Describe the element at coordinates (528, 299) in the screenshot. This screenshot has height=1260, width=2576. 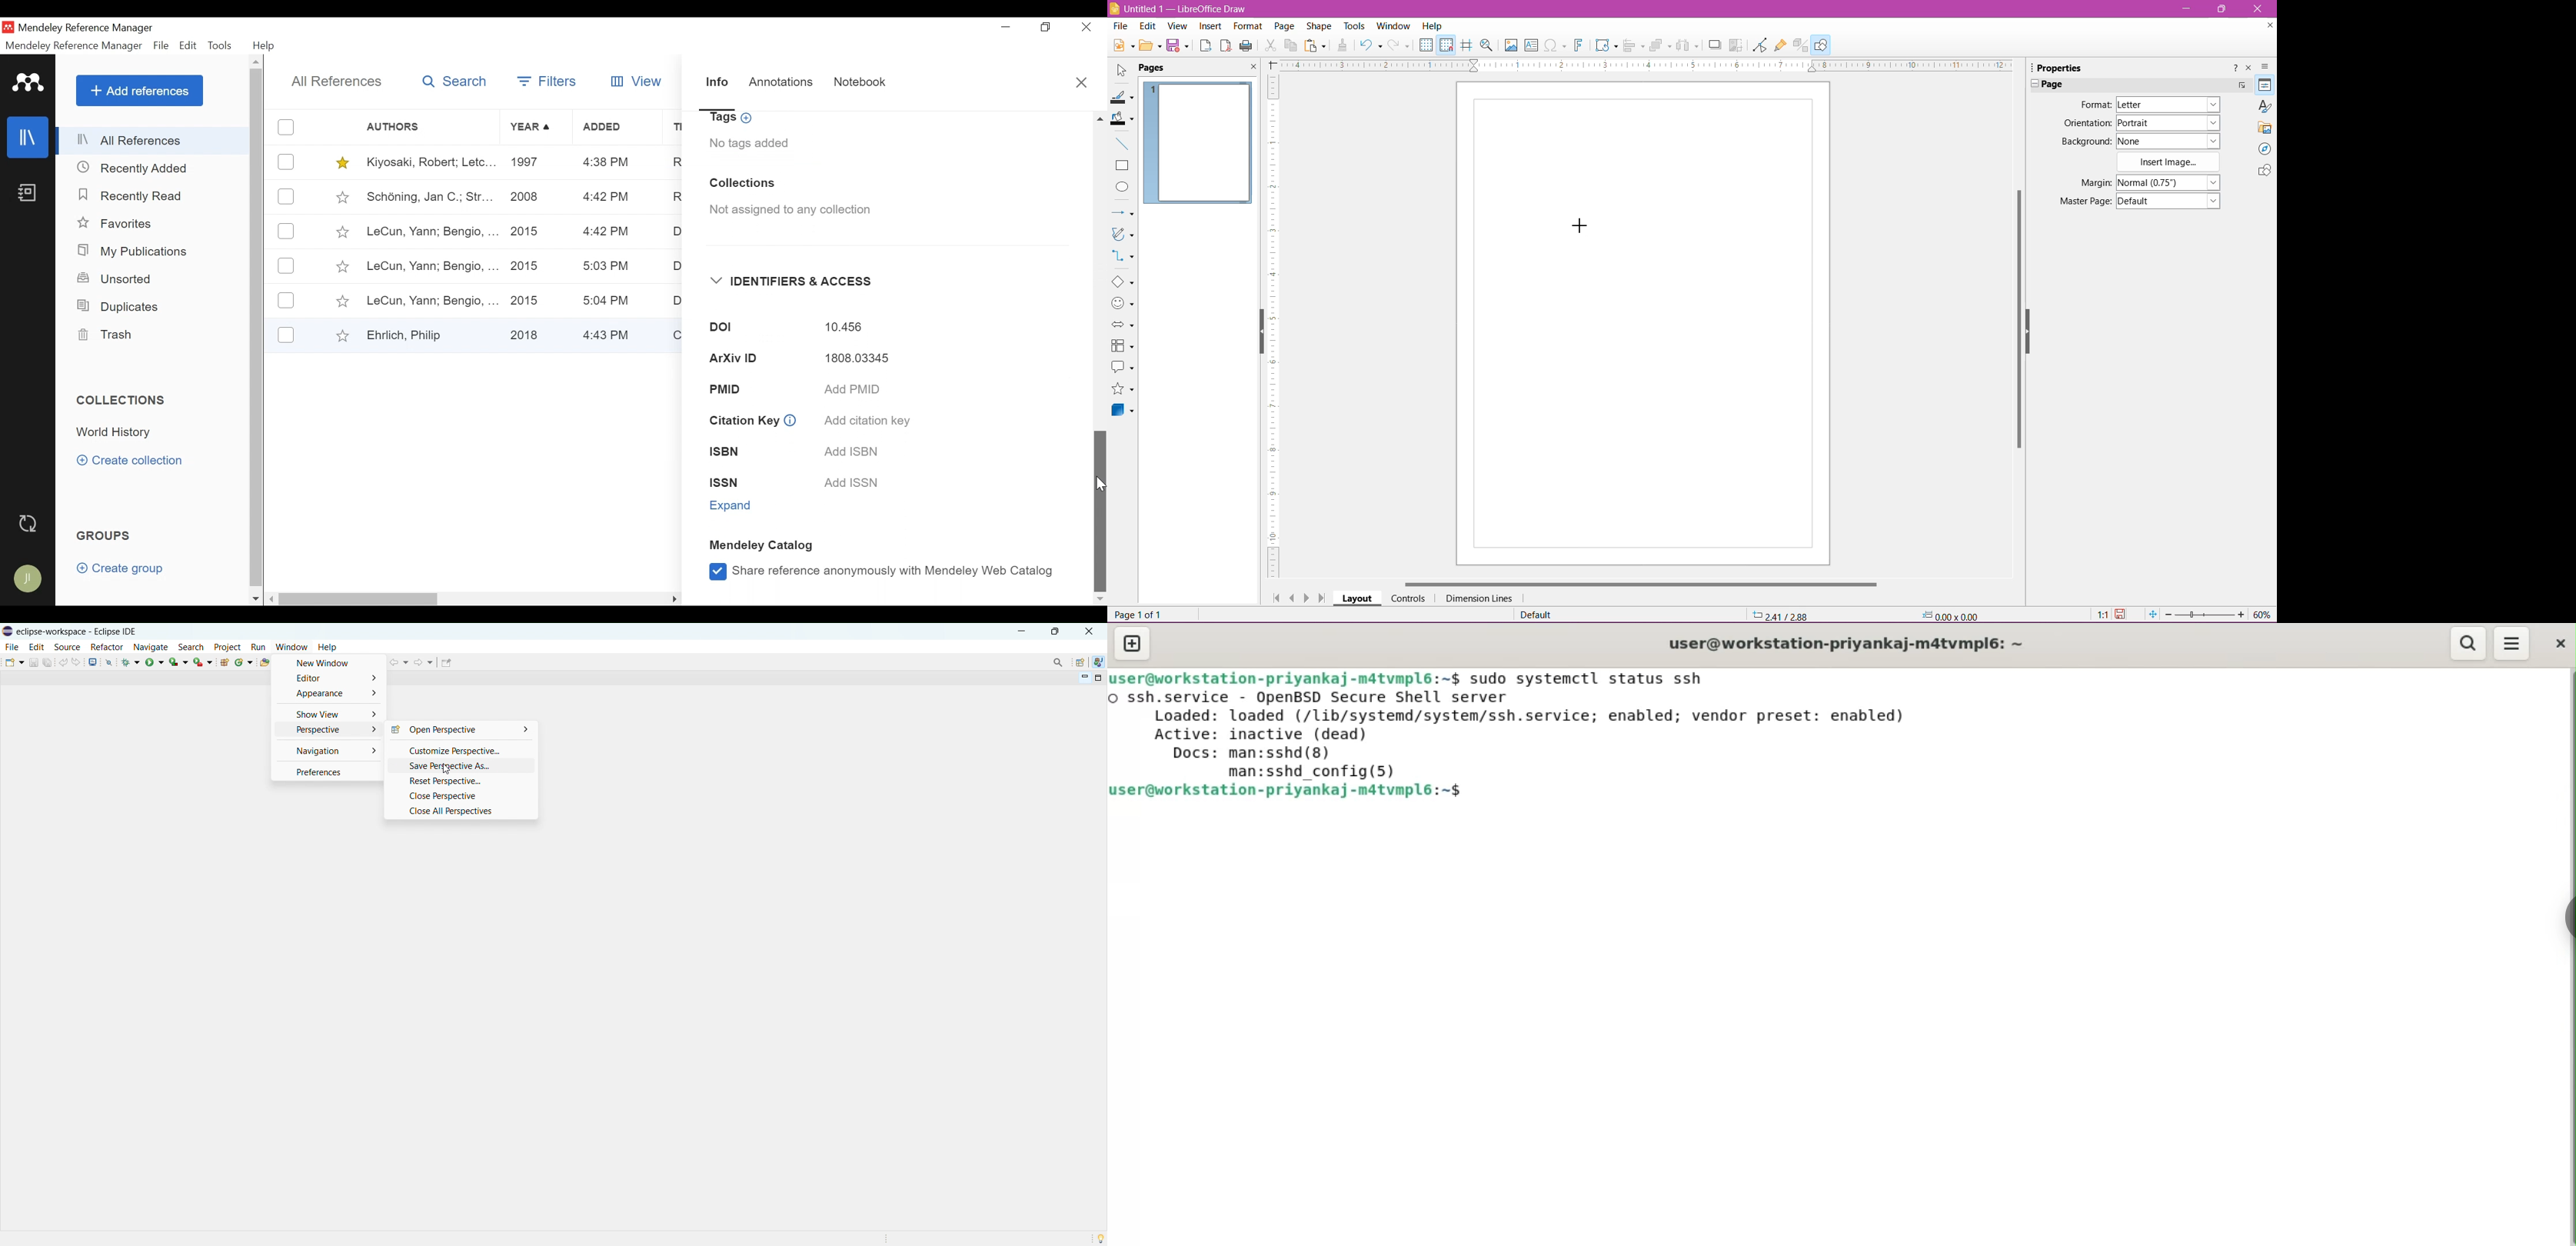
I see `2015` at that location.